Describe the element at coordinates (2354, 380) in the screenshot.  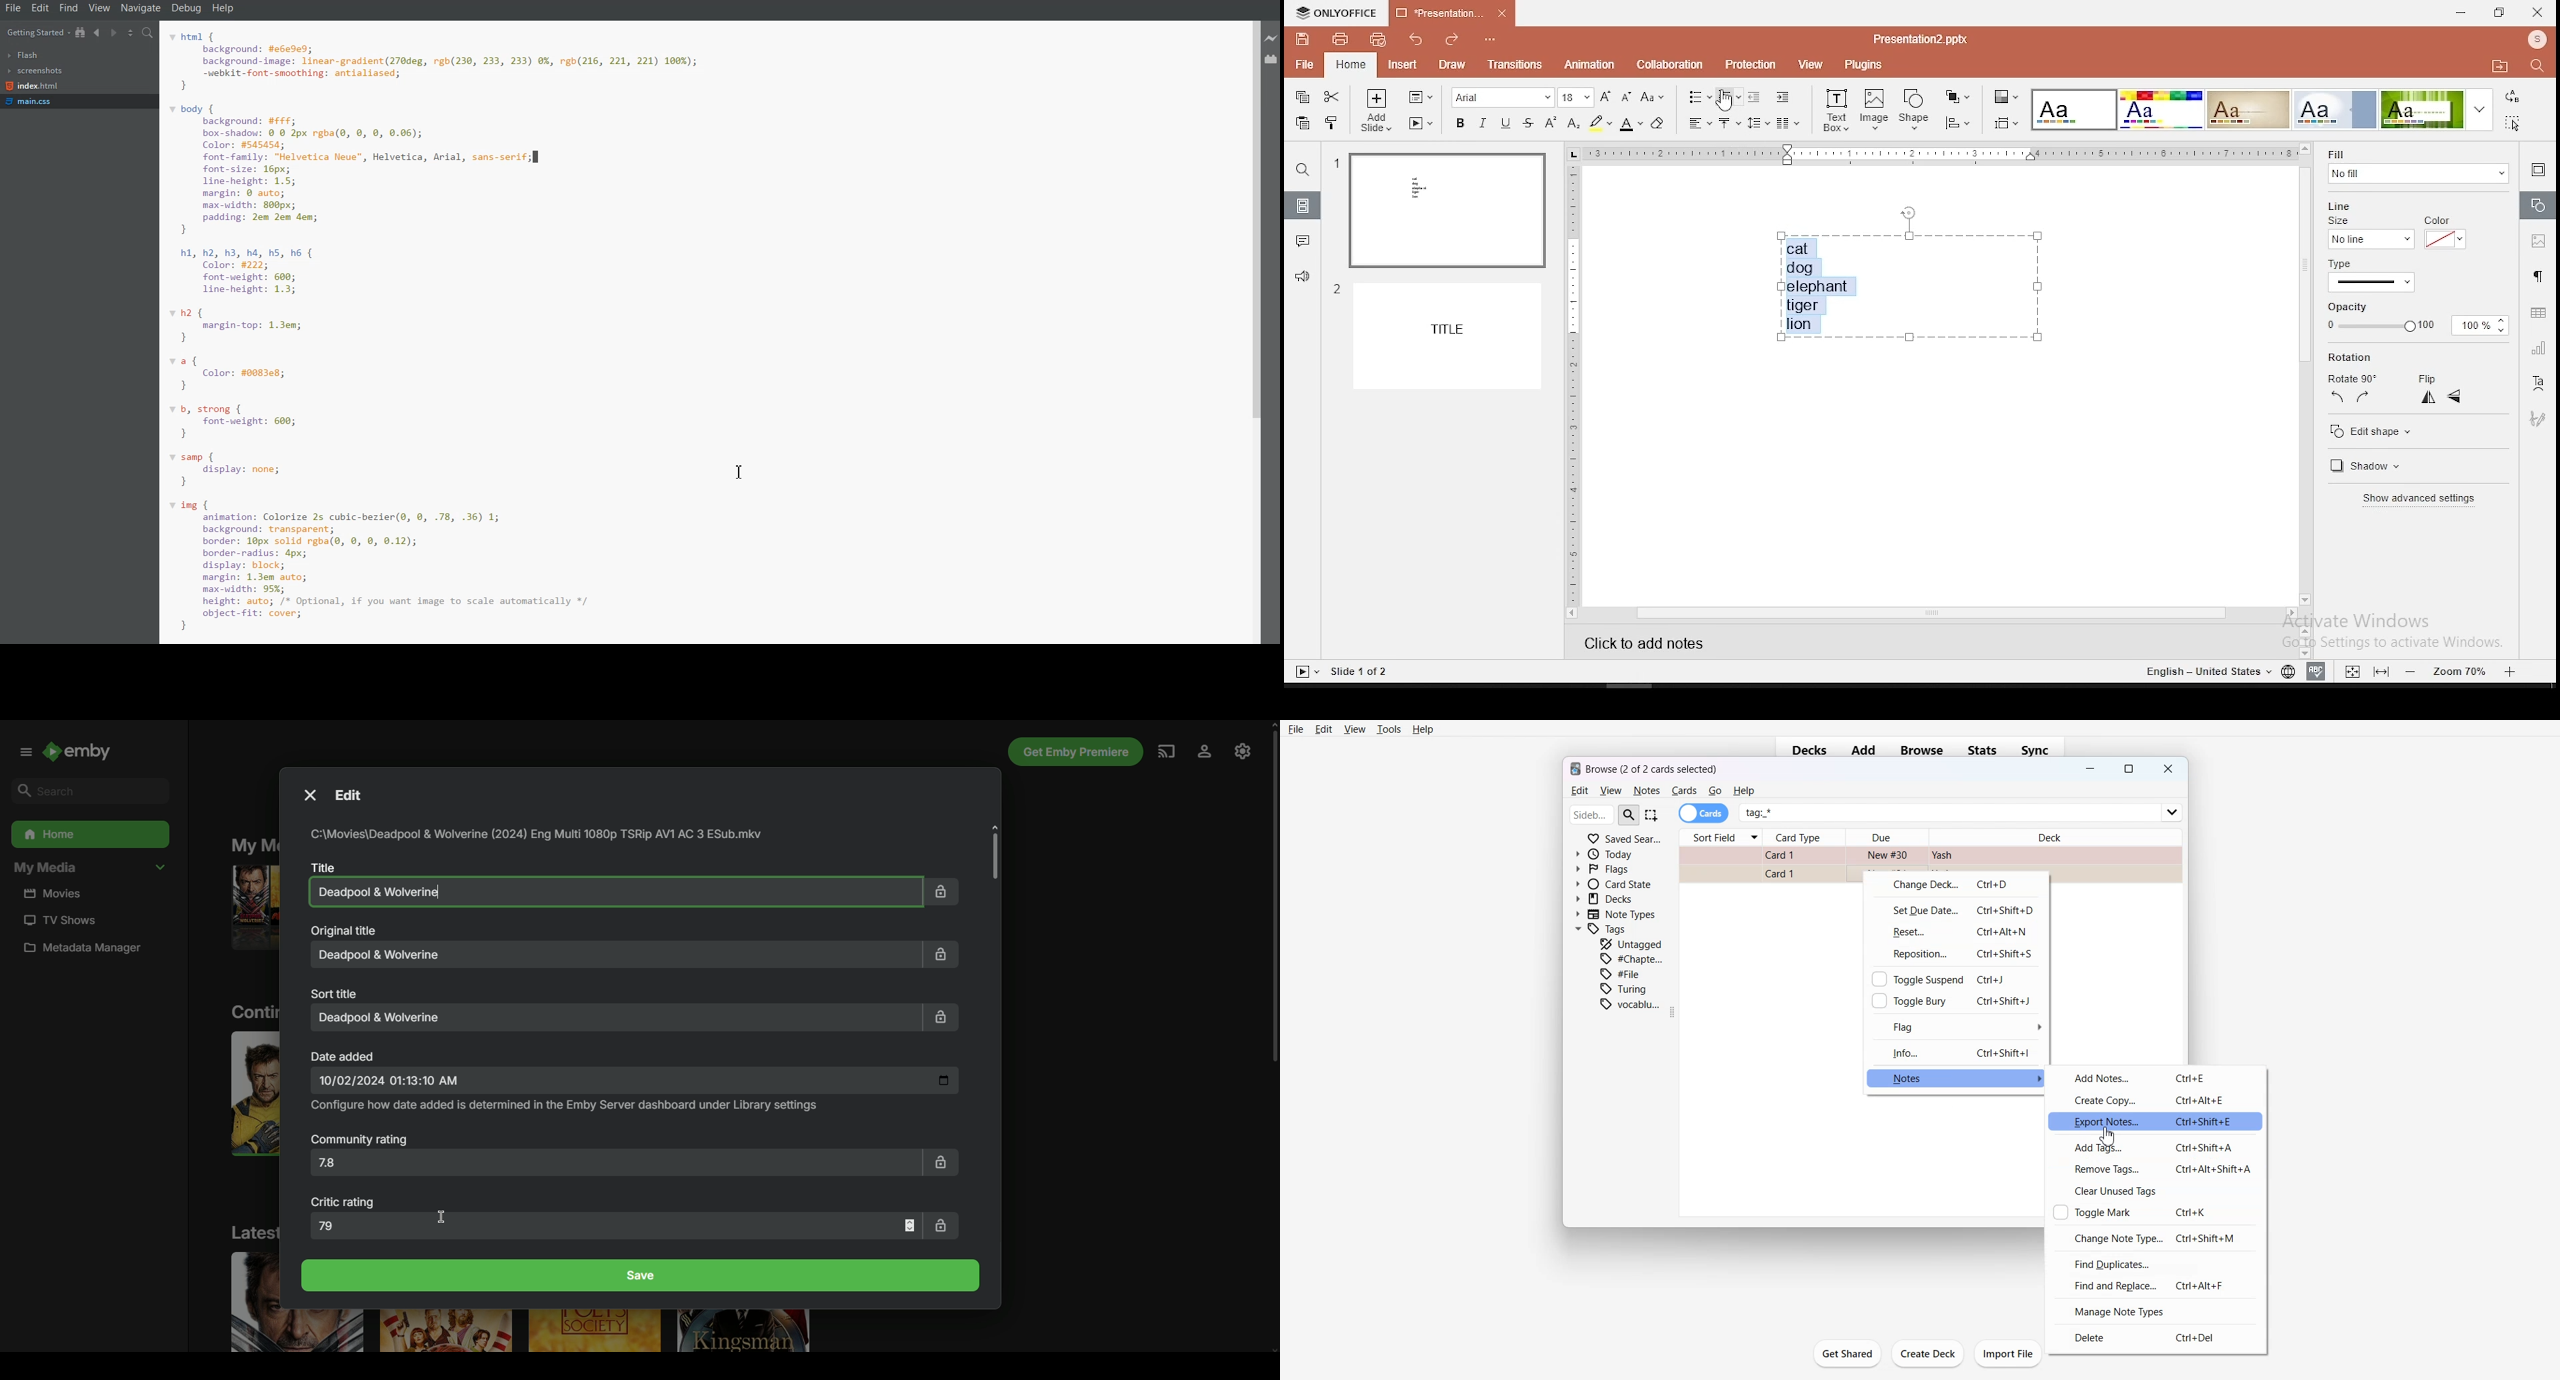
I see `rotate 90` at that location.